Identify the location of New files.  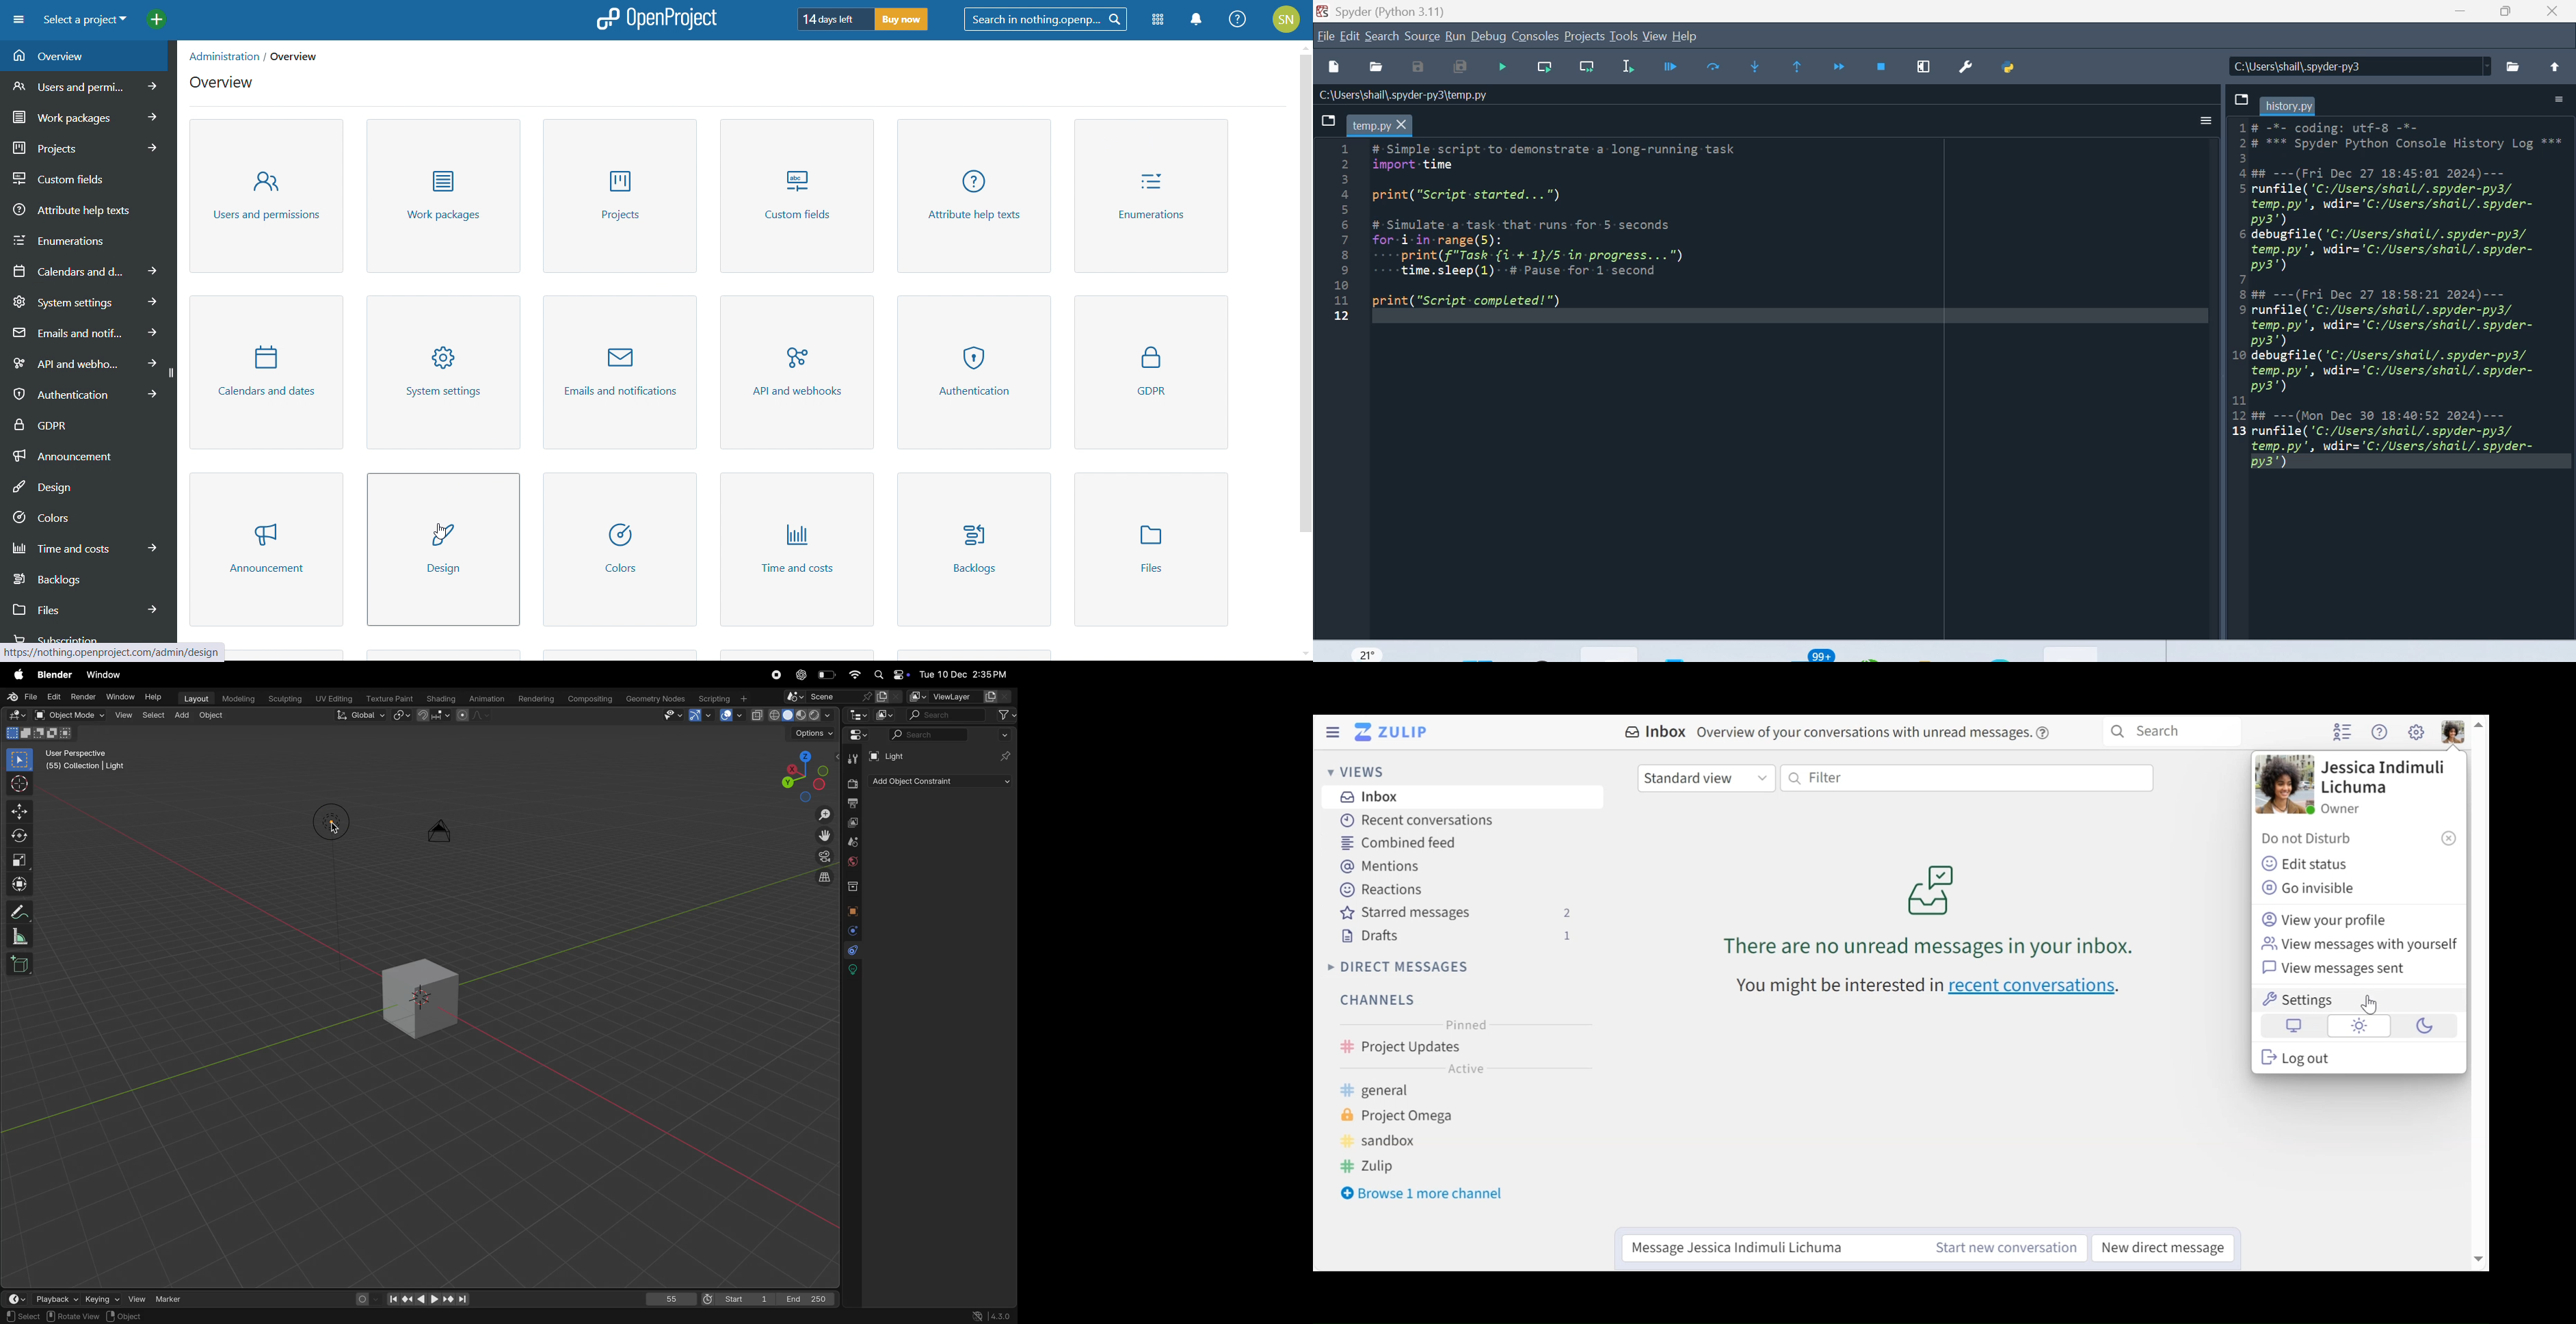
(1333, 68).